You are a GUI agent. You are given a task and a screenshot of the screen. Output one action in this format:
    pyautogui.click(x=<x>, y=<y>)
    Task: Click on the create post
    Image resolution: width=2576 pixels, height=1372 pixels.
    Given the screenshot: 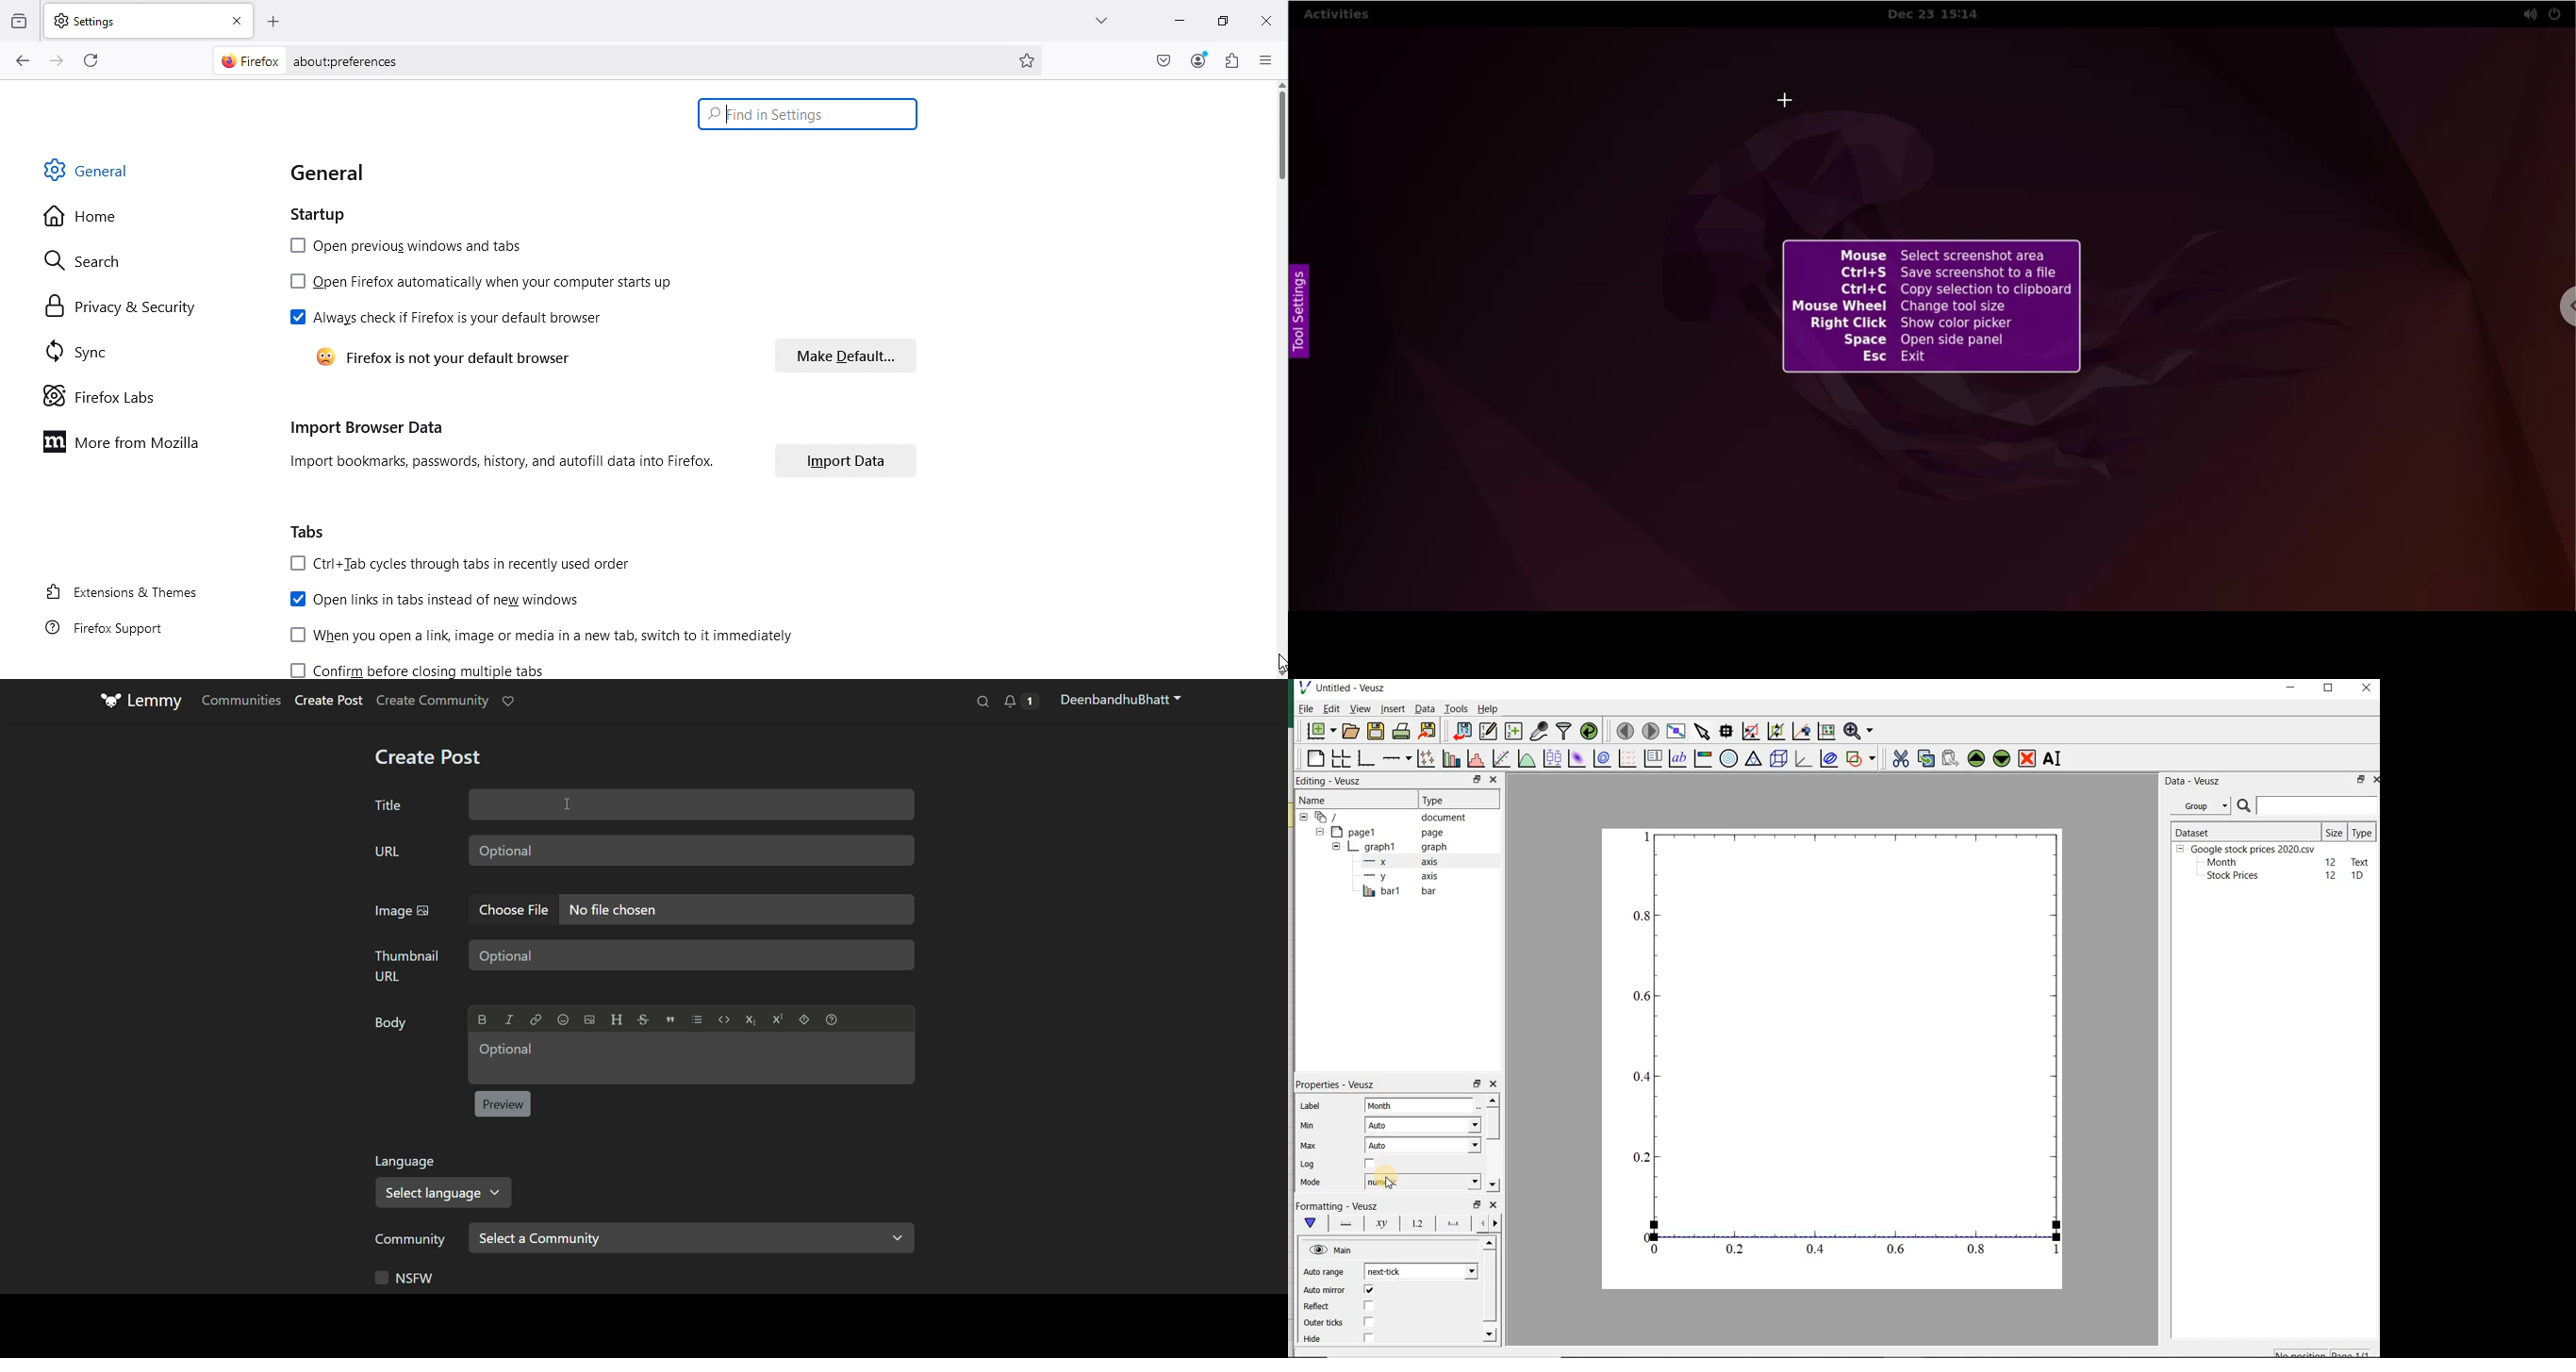 What is the action you would take?
    pyautogui.click(x=329, y=701)
    